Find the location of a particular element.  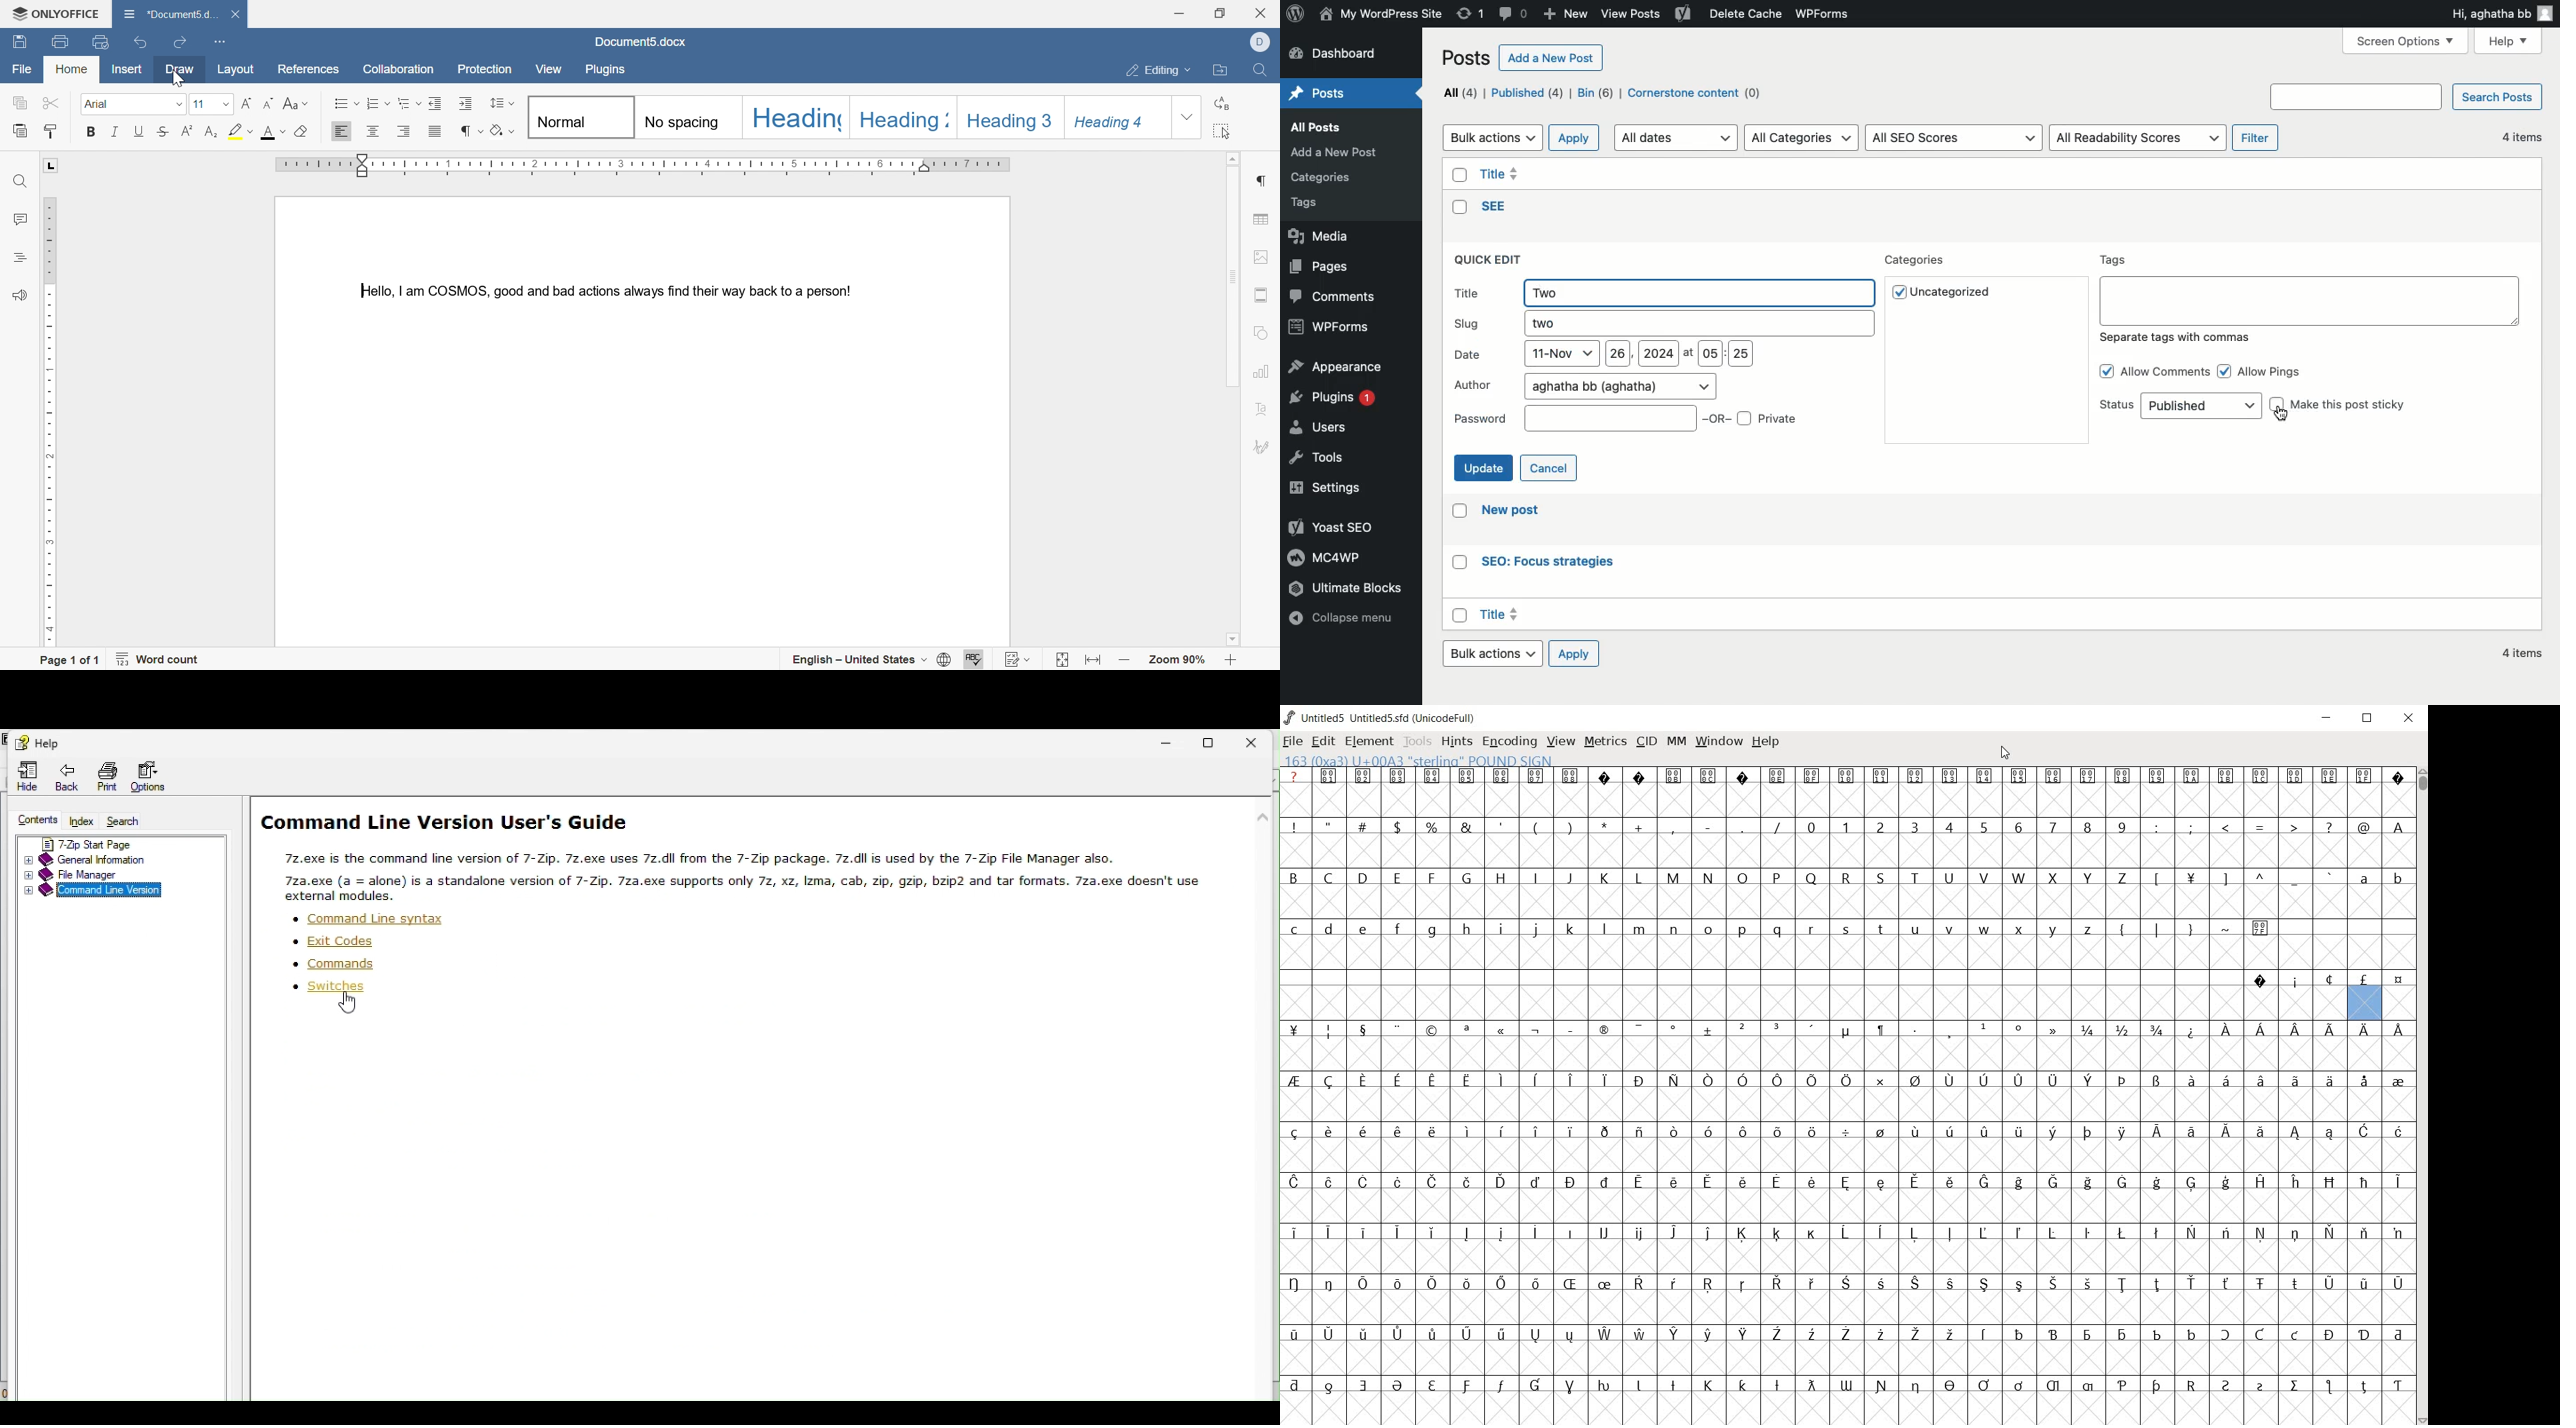

Name is located at coordinates (1380, 12).